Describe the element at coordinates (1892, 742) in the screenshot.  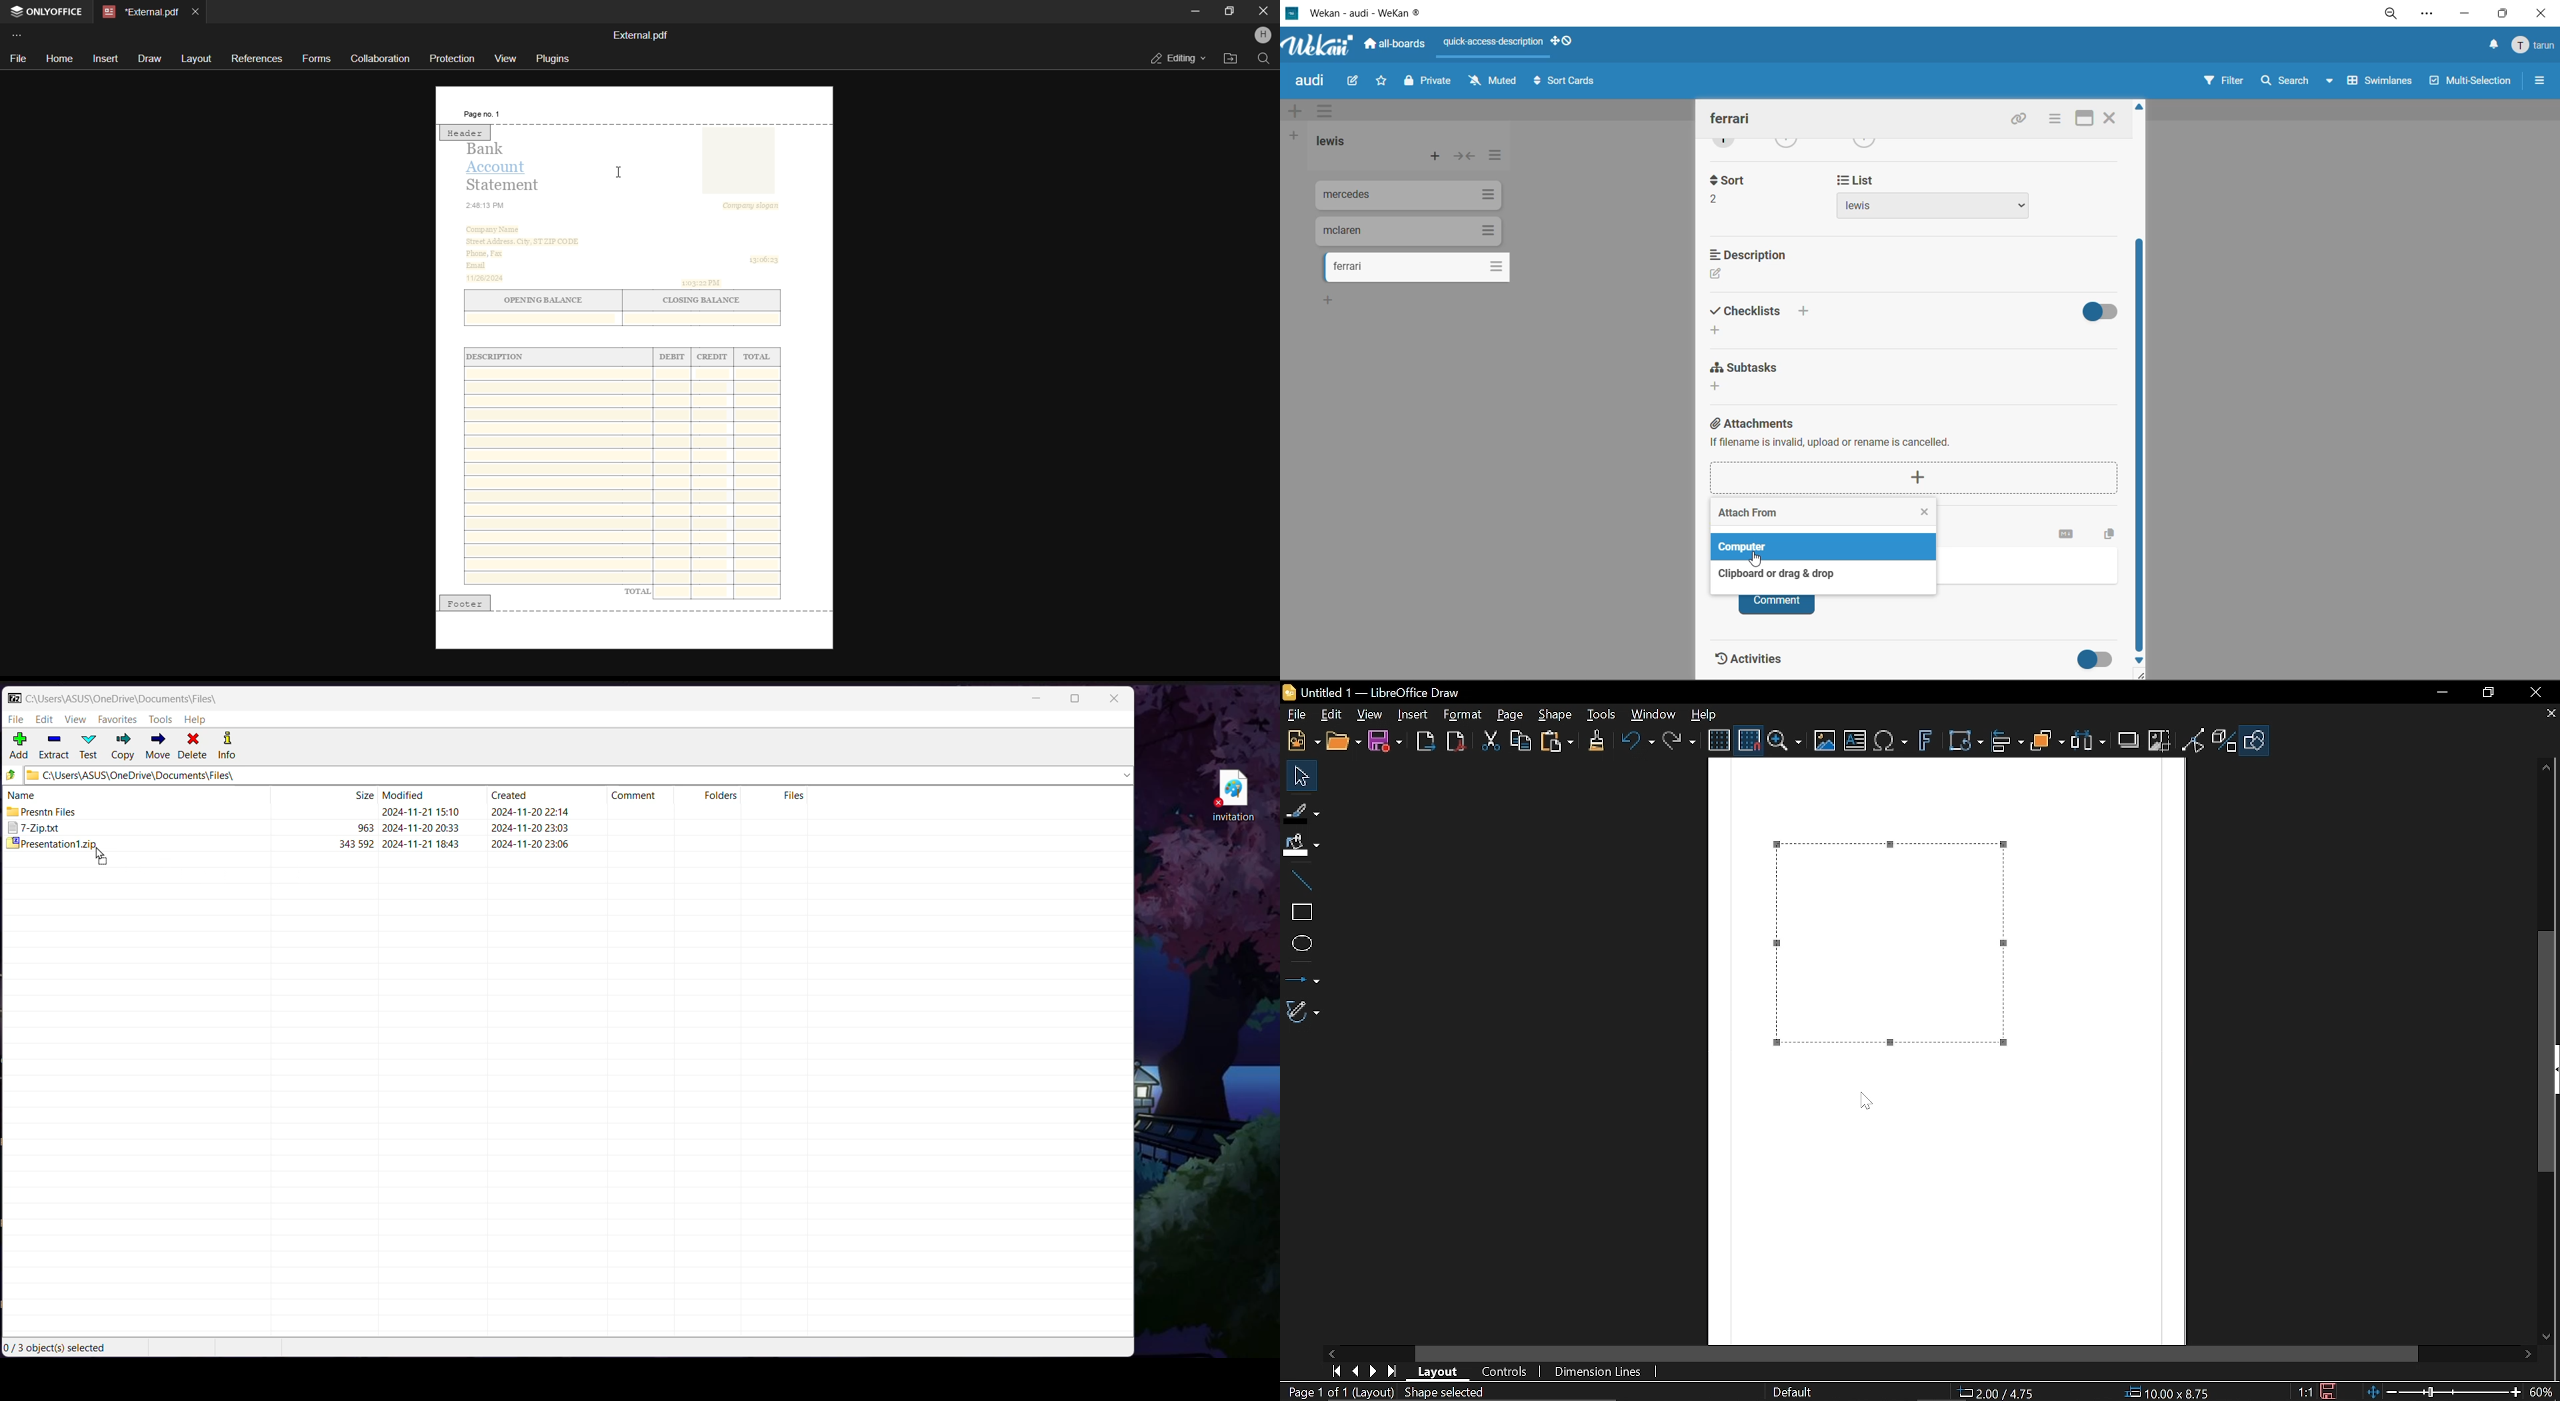
I see `Insert text` at that location.